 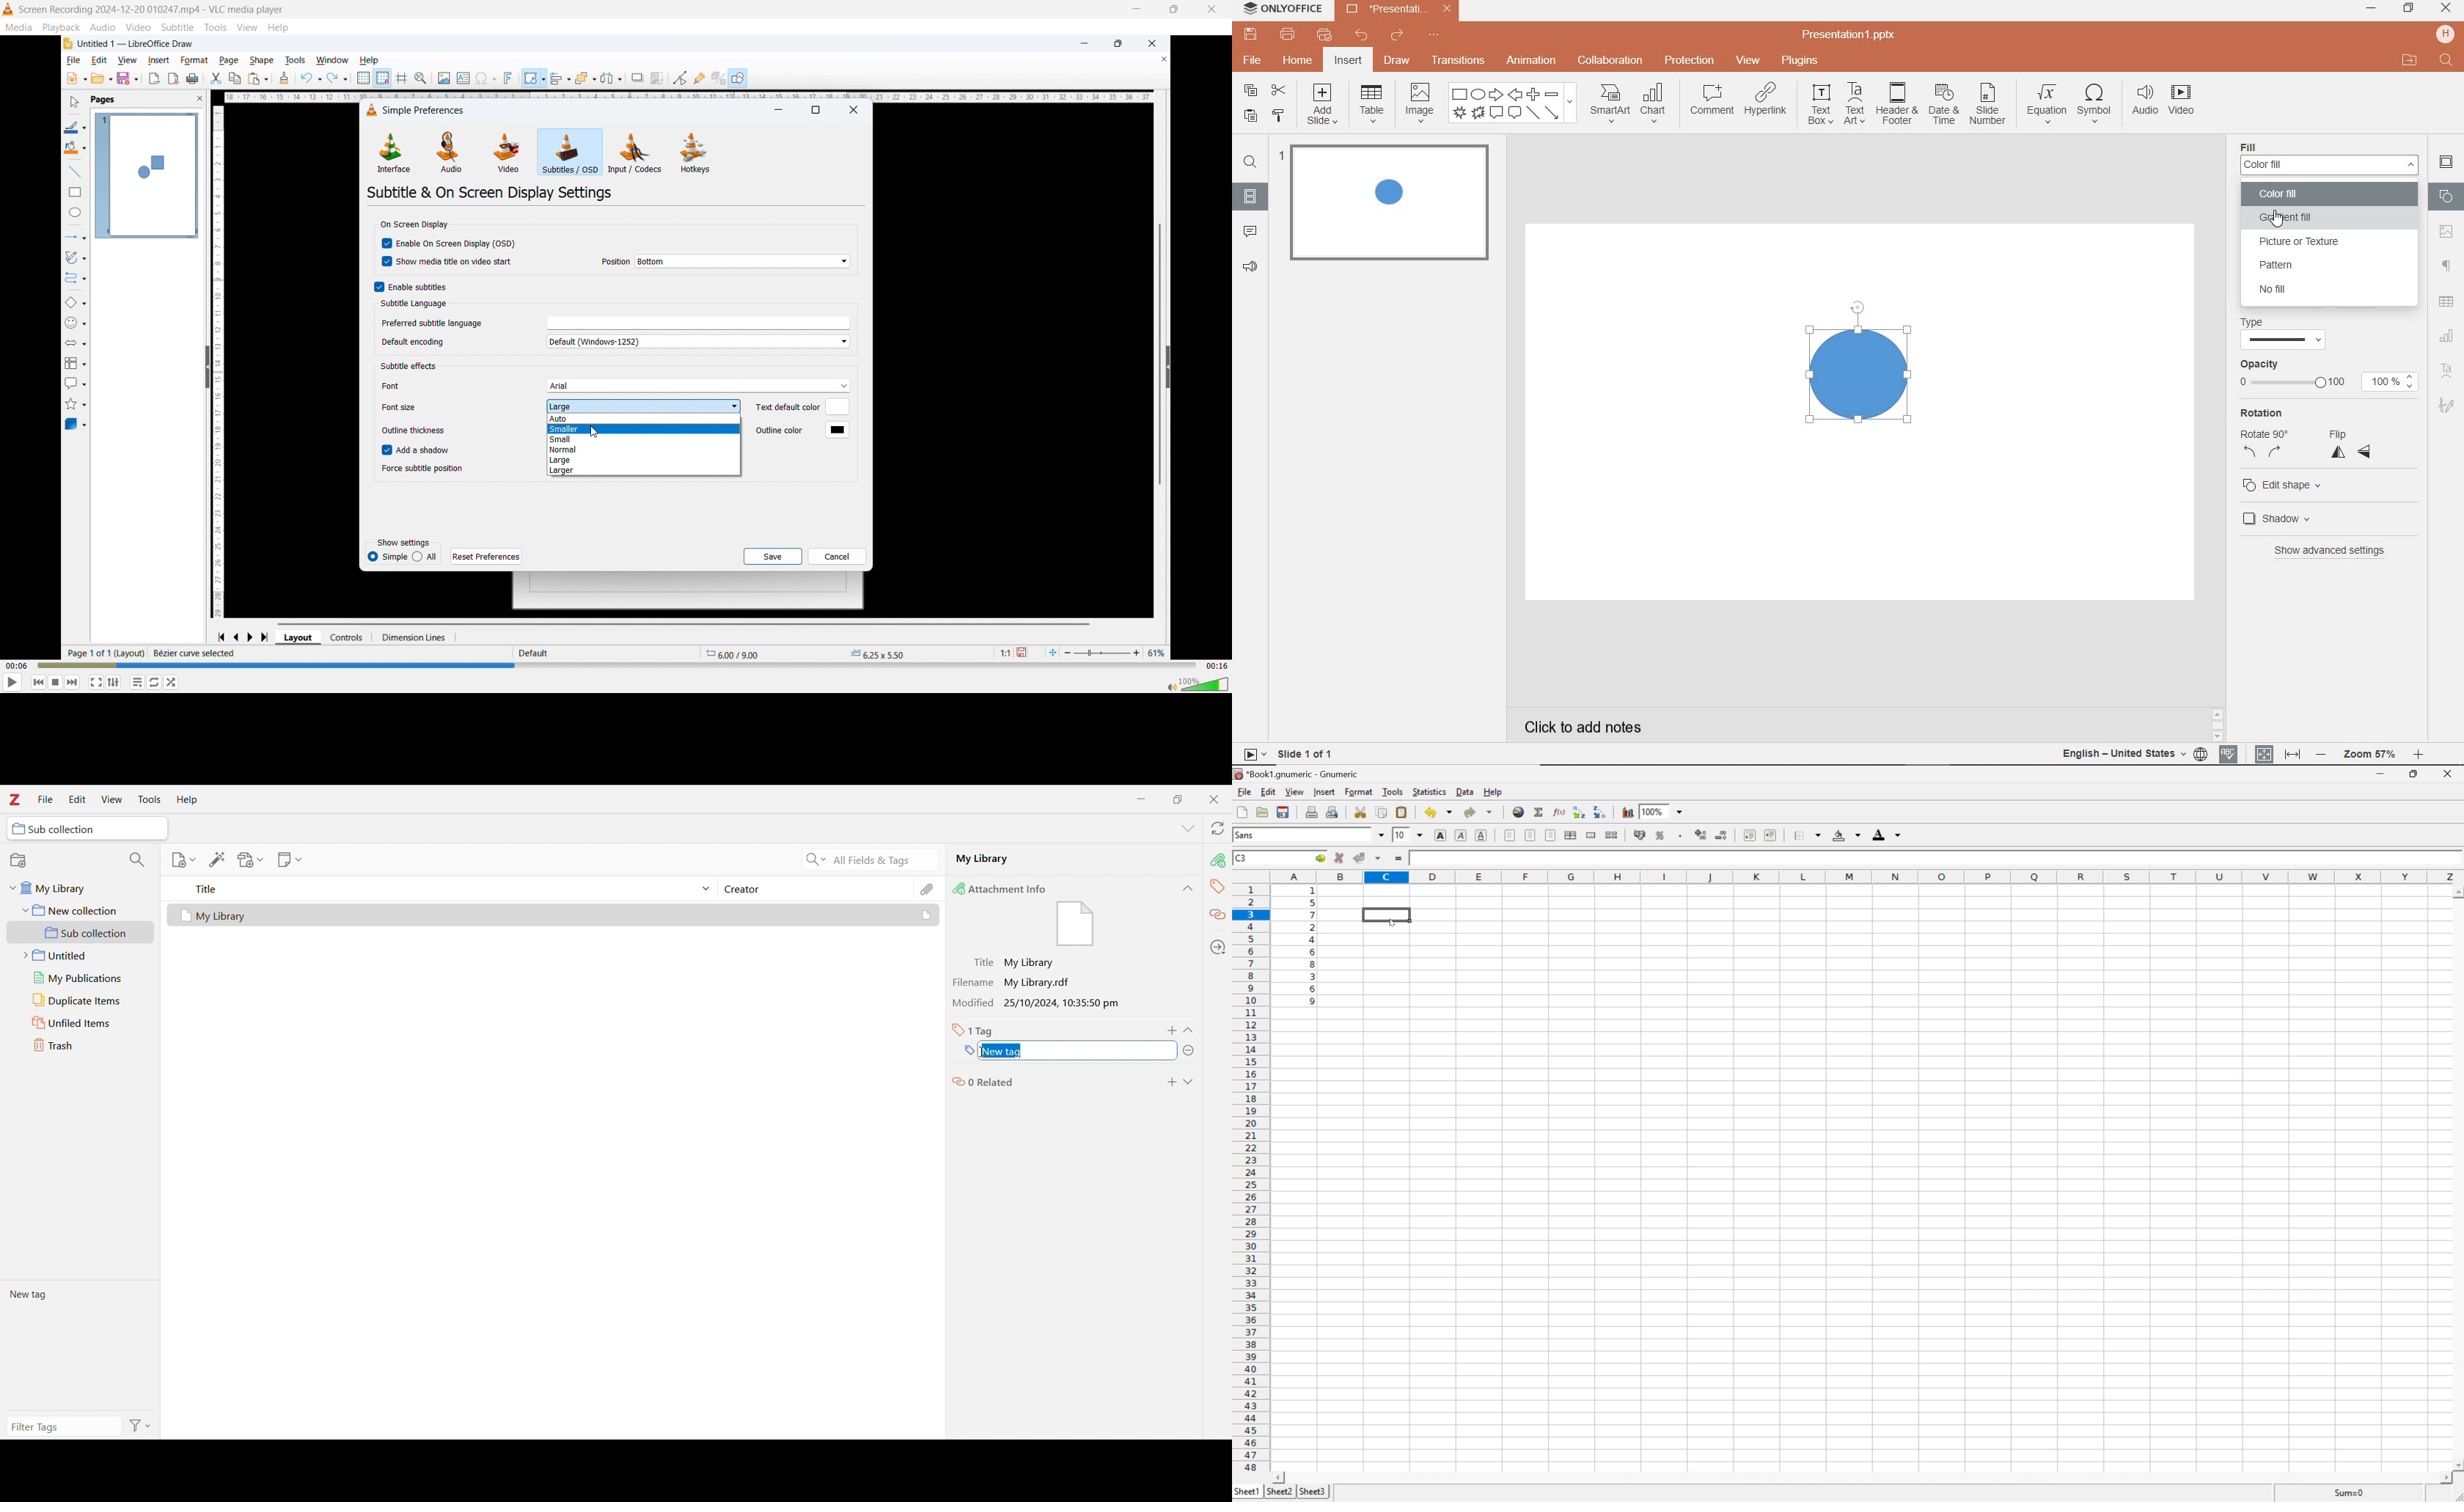 What do you see at coordinates (1611, 62) in the screenshot?
I see `collaboration` at bounding box center [1611, 62].